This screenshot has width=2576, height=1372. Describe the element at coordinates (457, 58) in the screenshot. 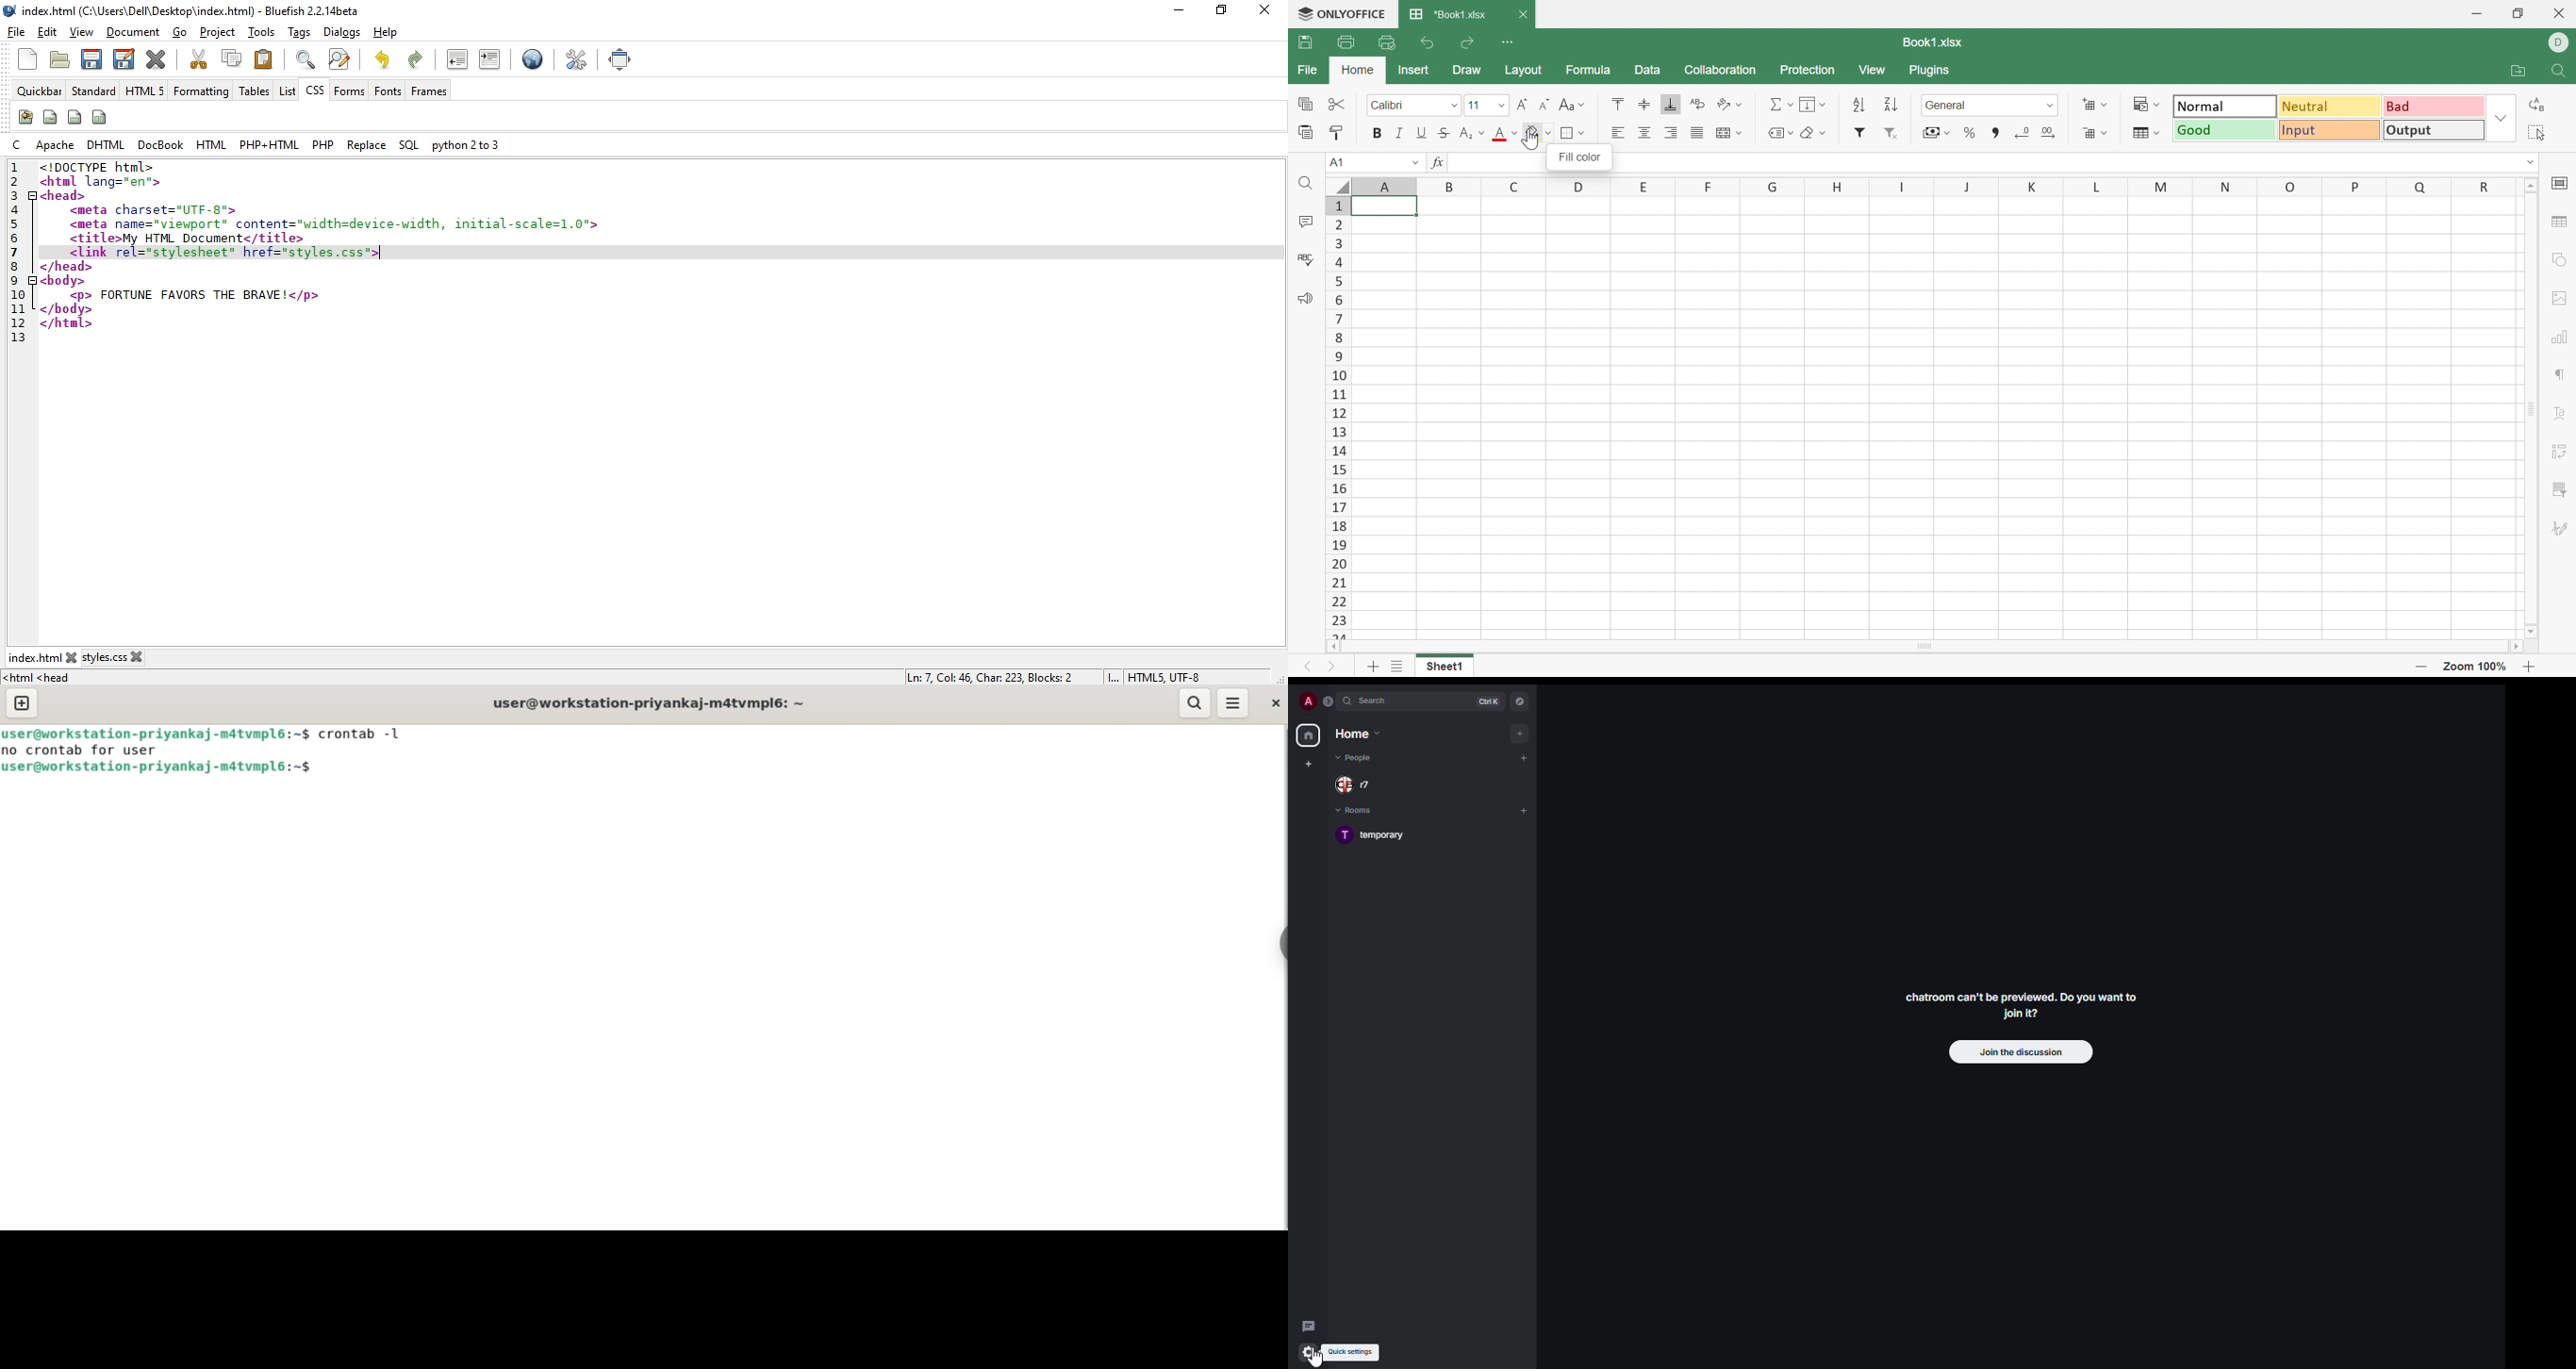

I see `unindent` at that location.